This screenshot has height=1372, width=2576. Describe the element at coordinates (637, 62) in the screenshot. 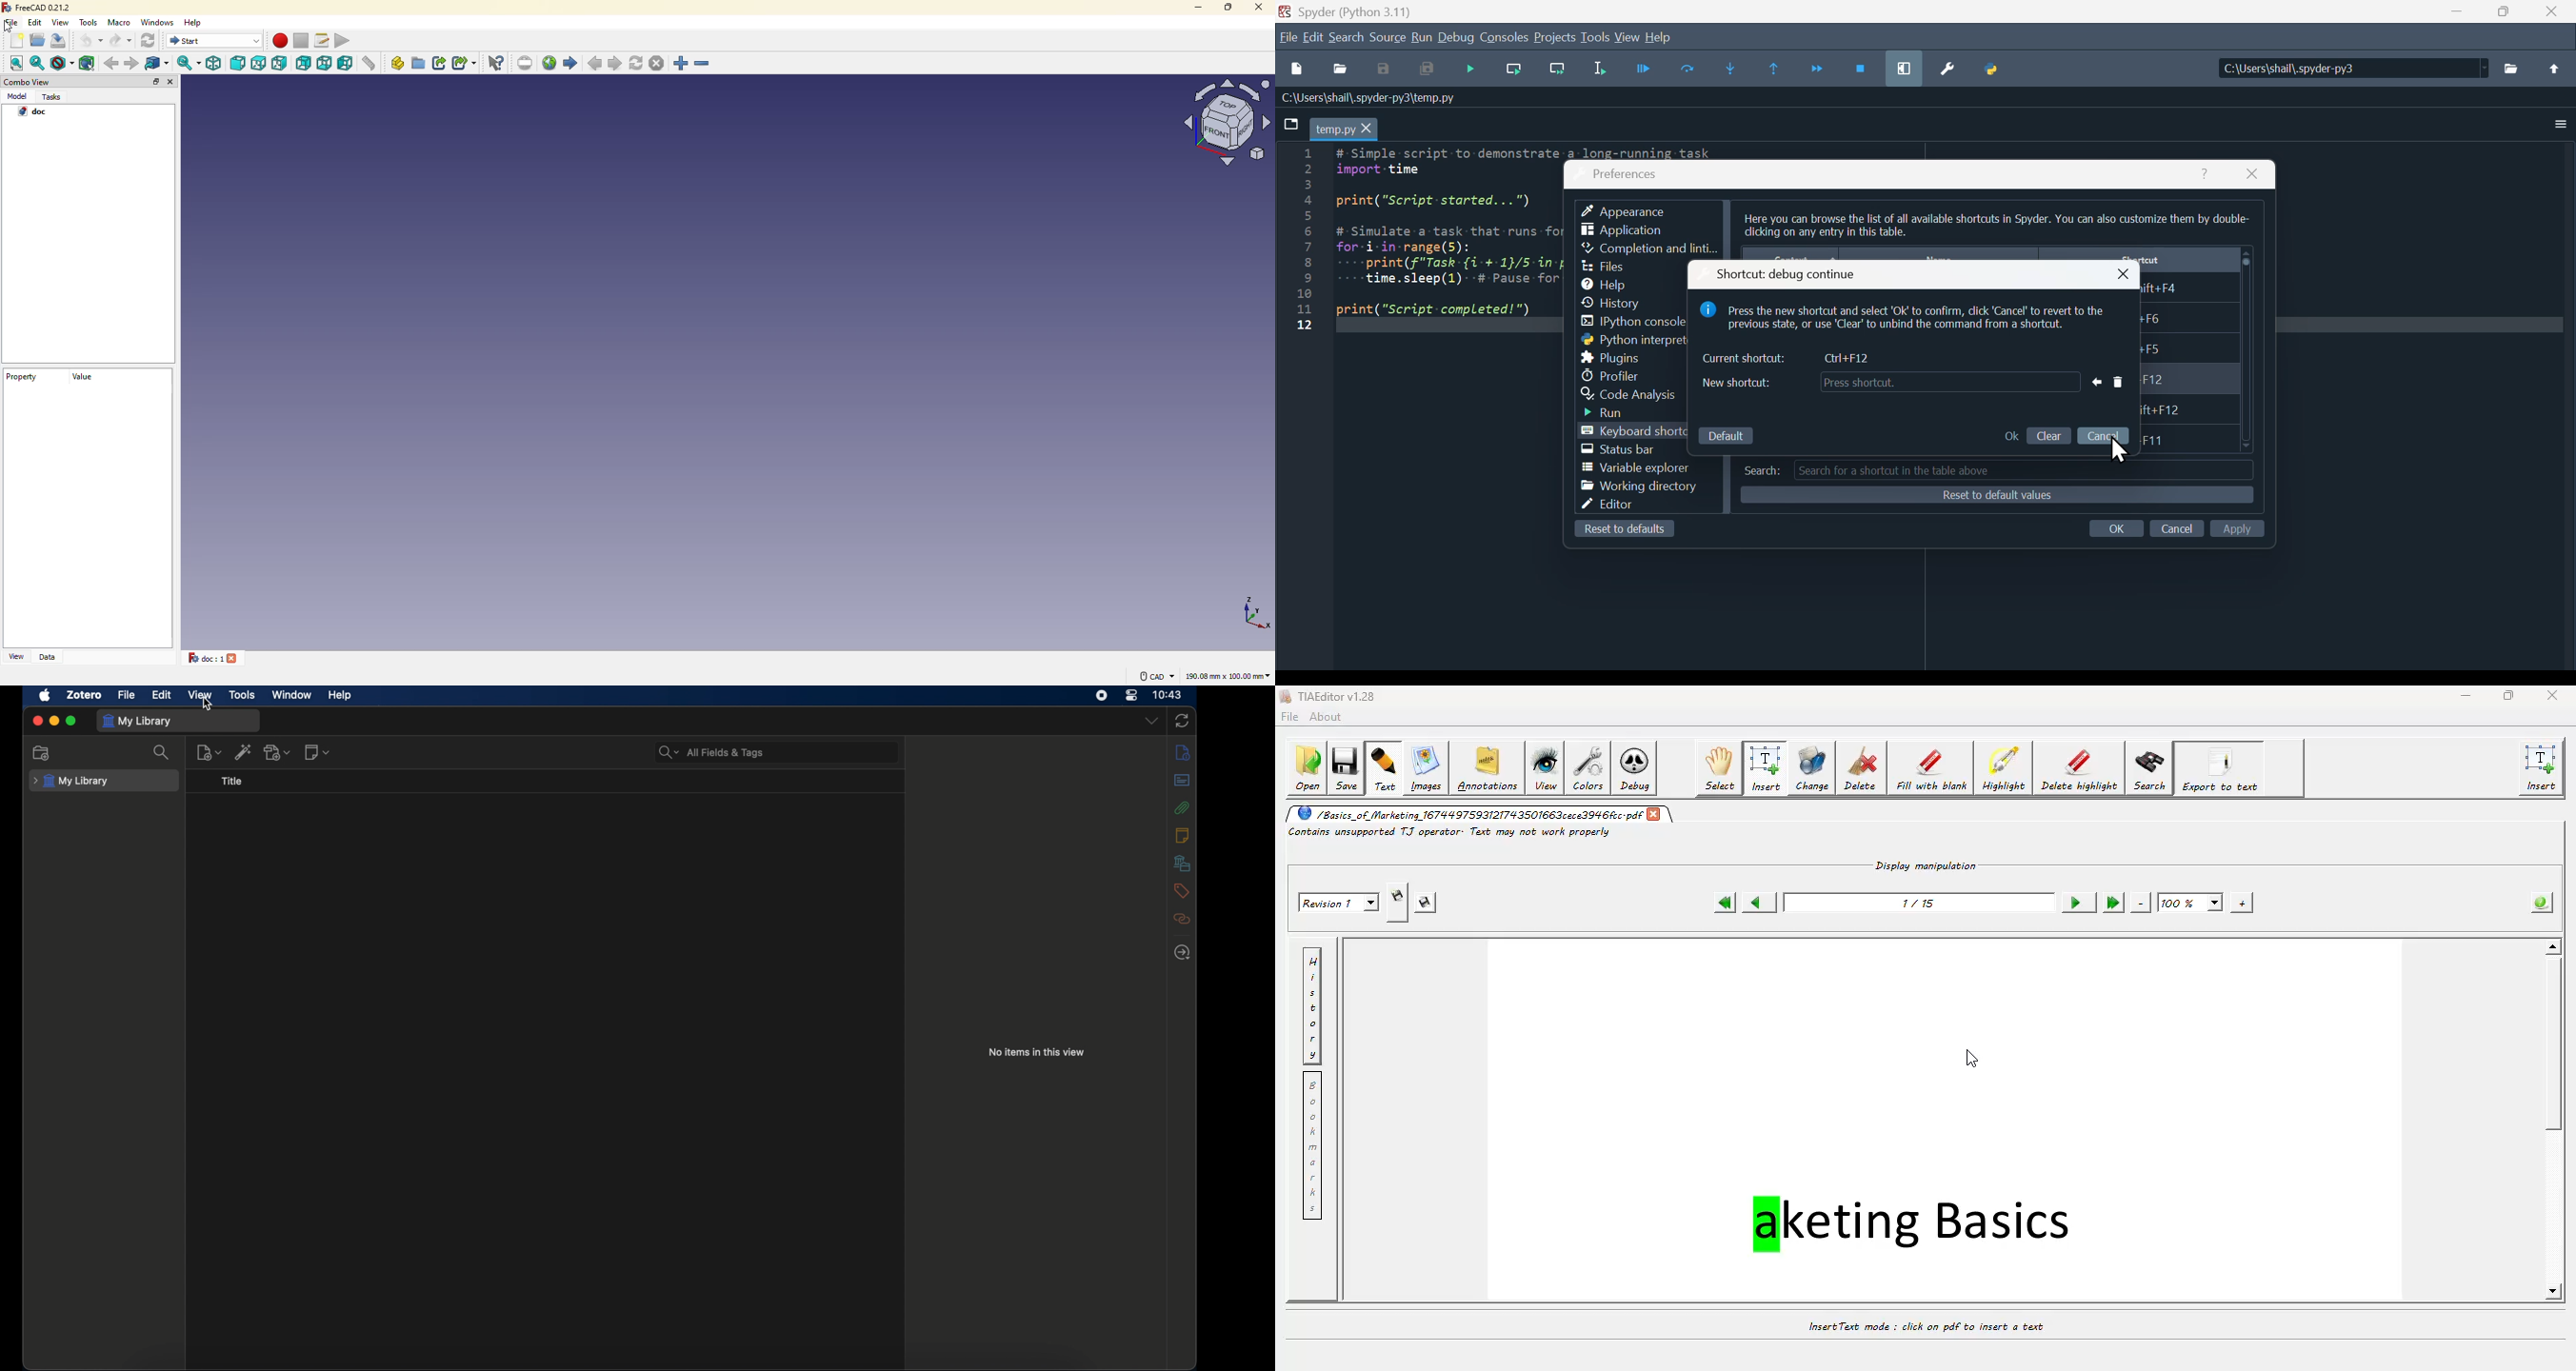

I see `refresh` at that location.